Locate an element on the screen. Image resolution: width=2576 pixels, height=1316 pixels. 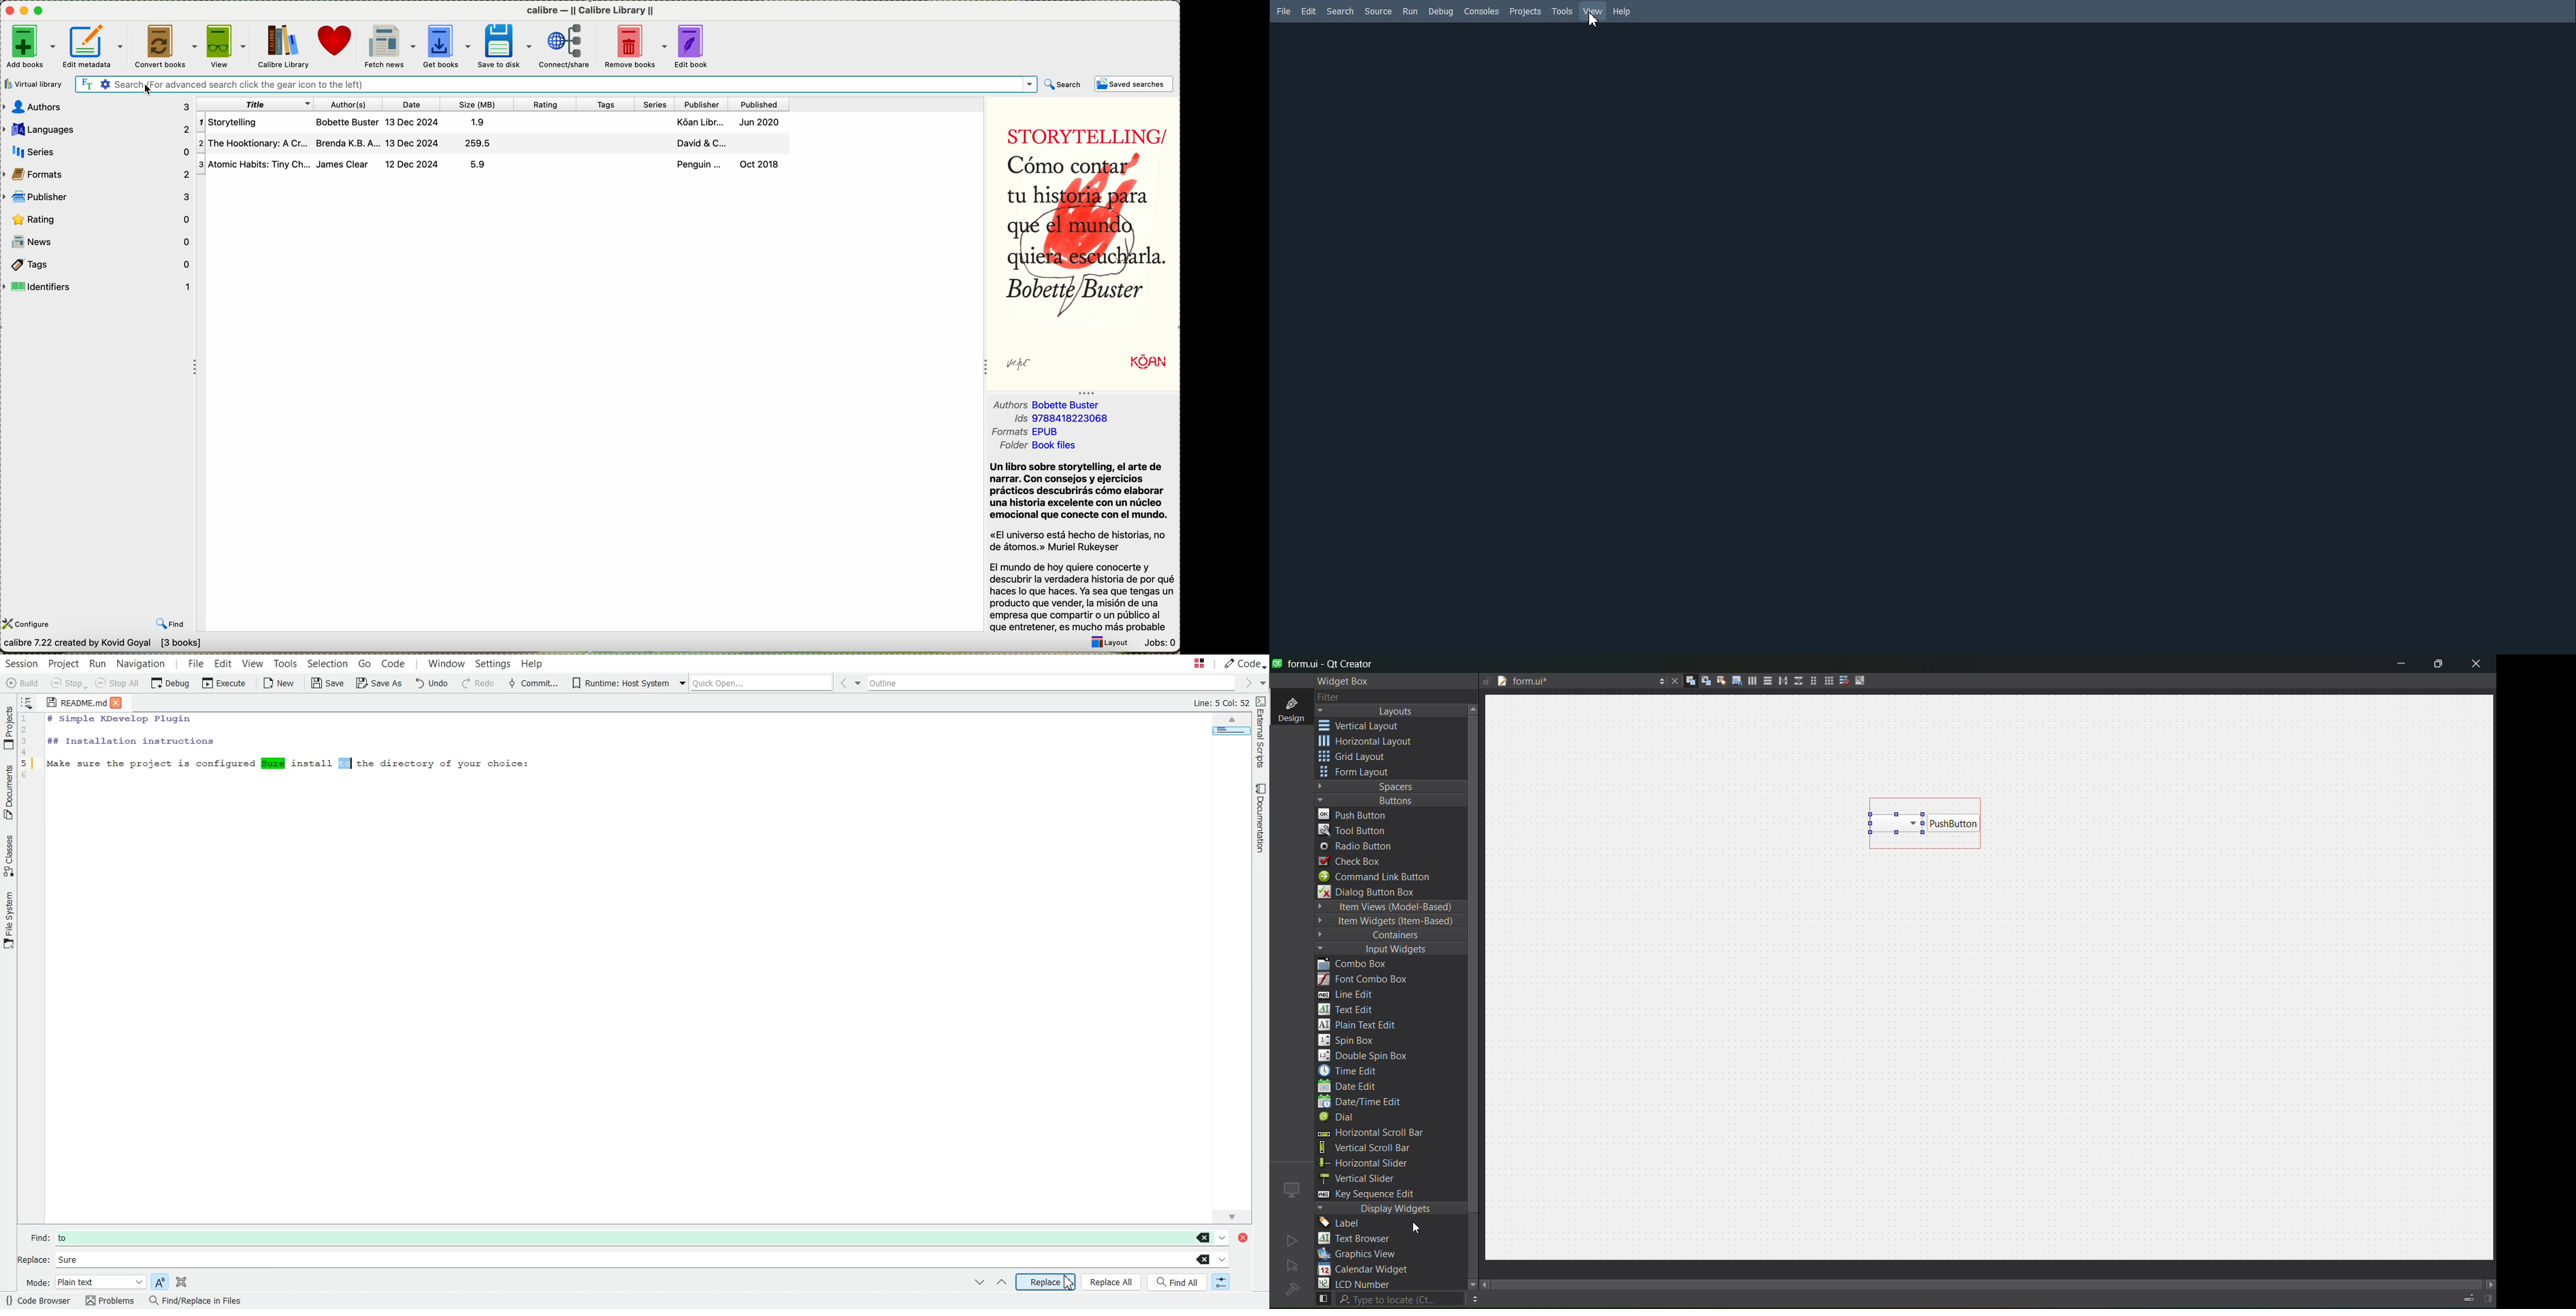
13 Dec 2024 is located at coordinates (415, 144).